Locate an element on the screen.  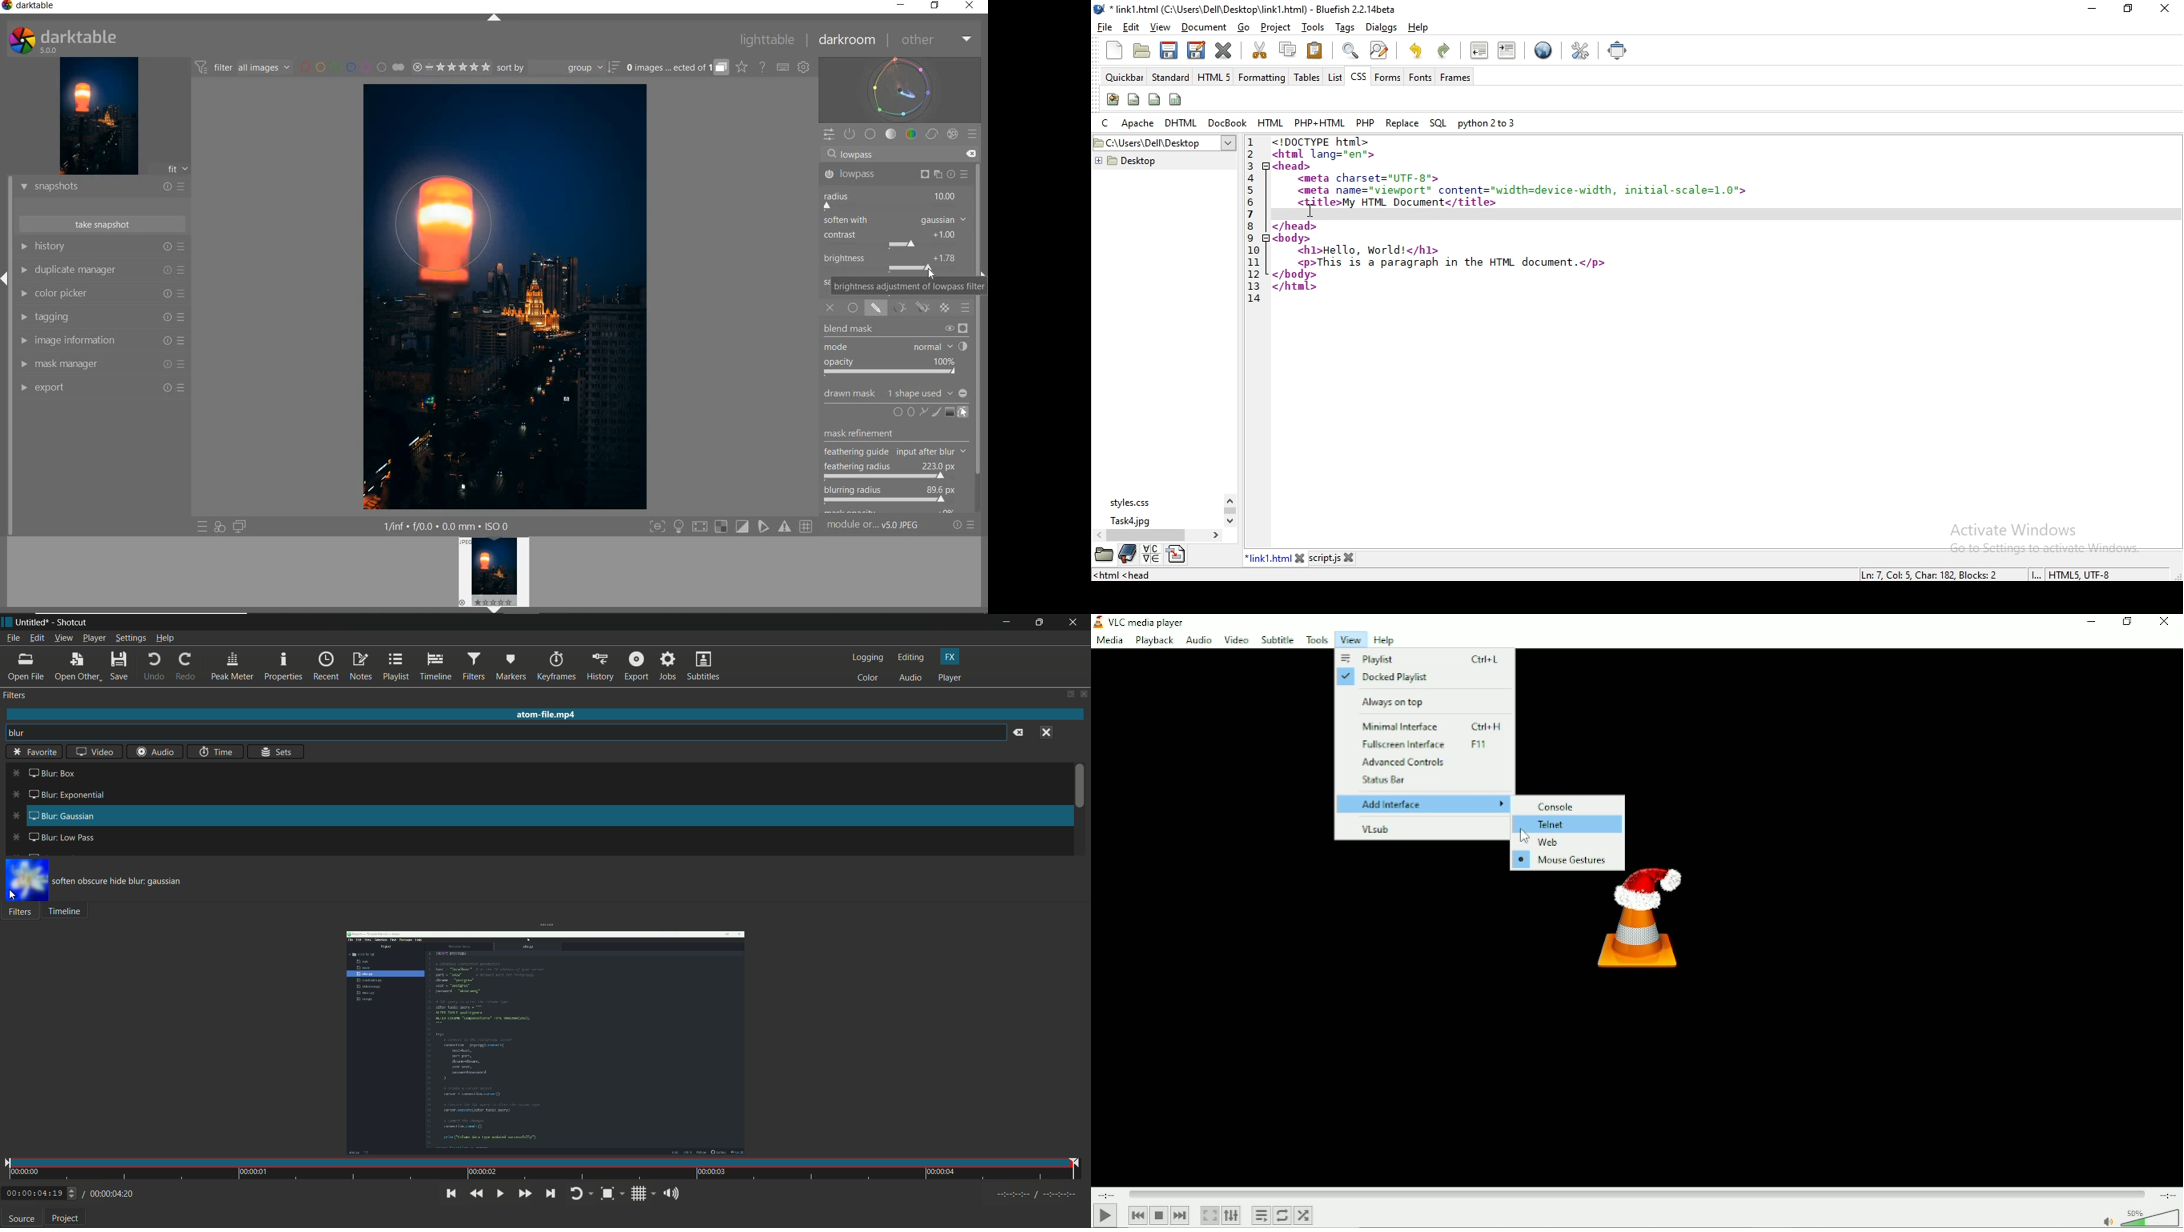
toggle play is located at coordinates (499, 1193).